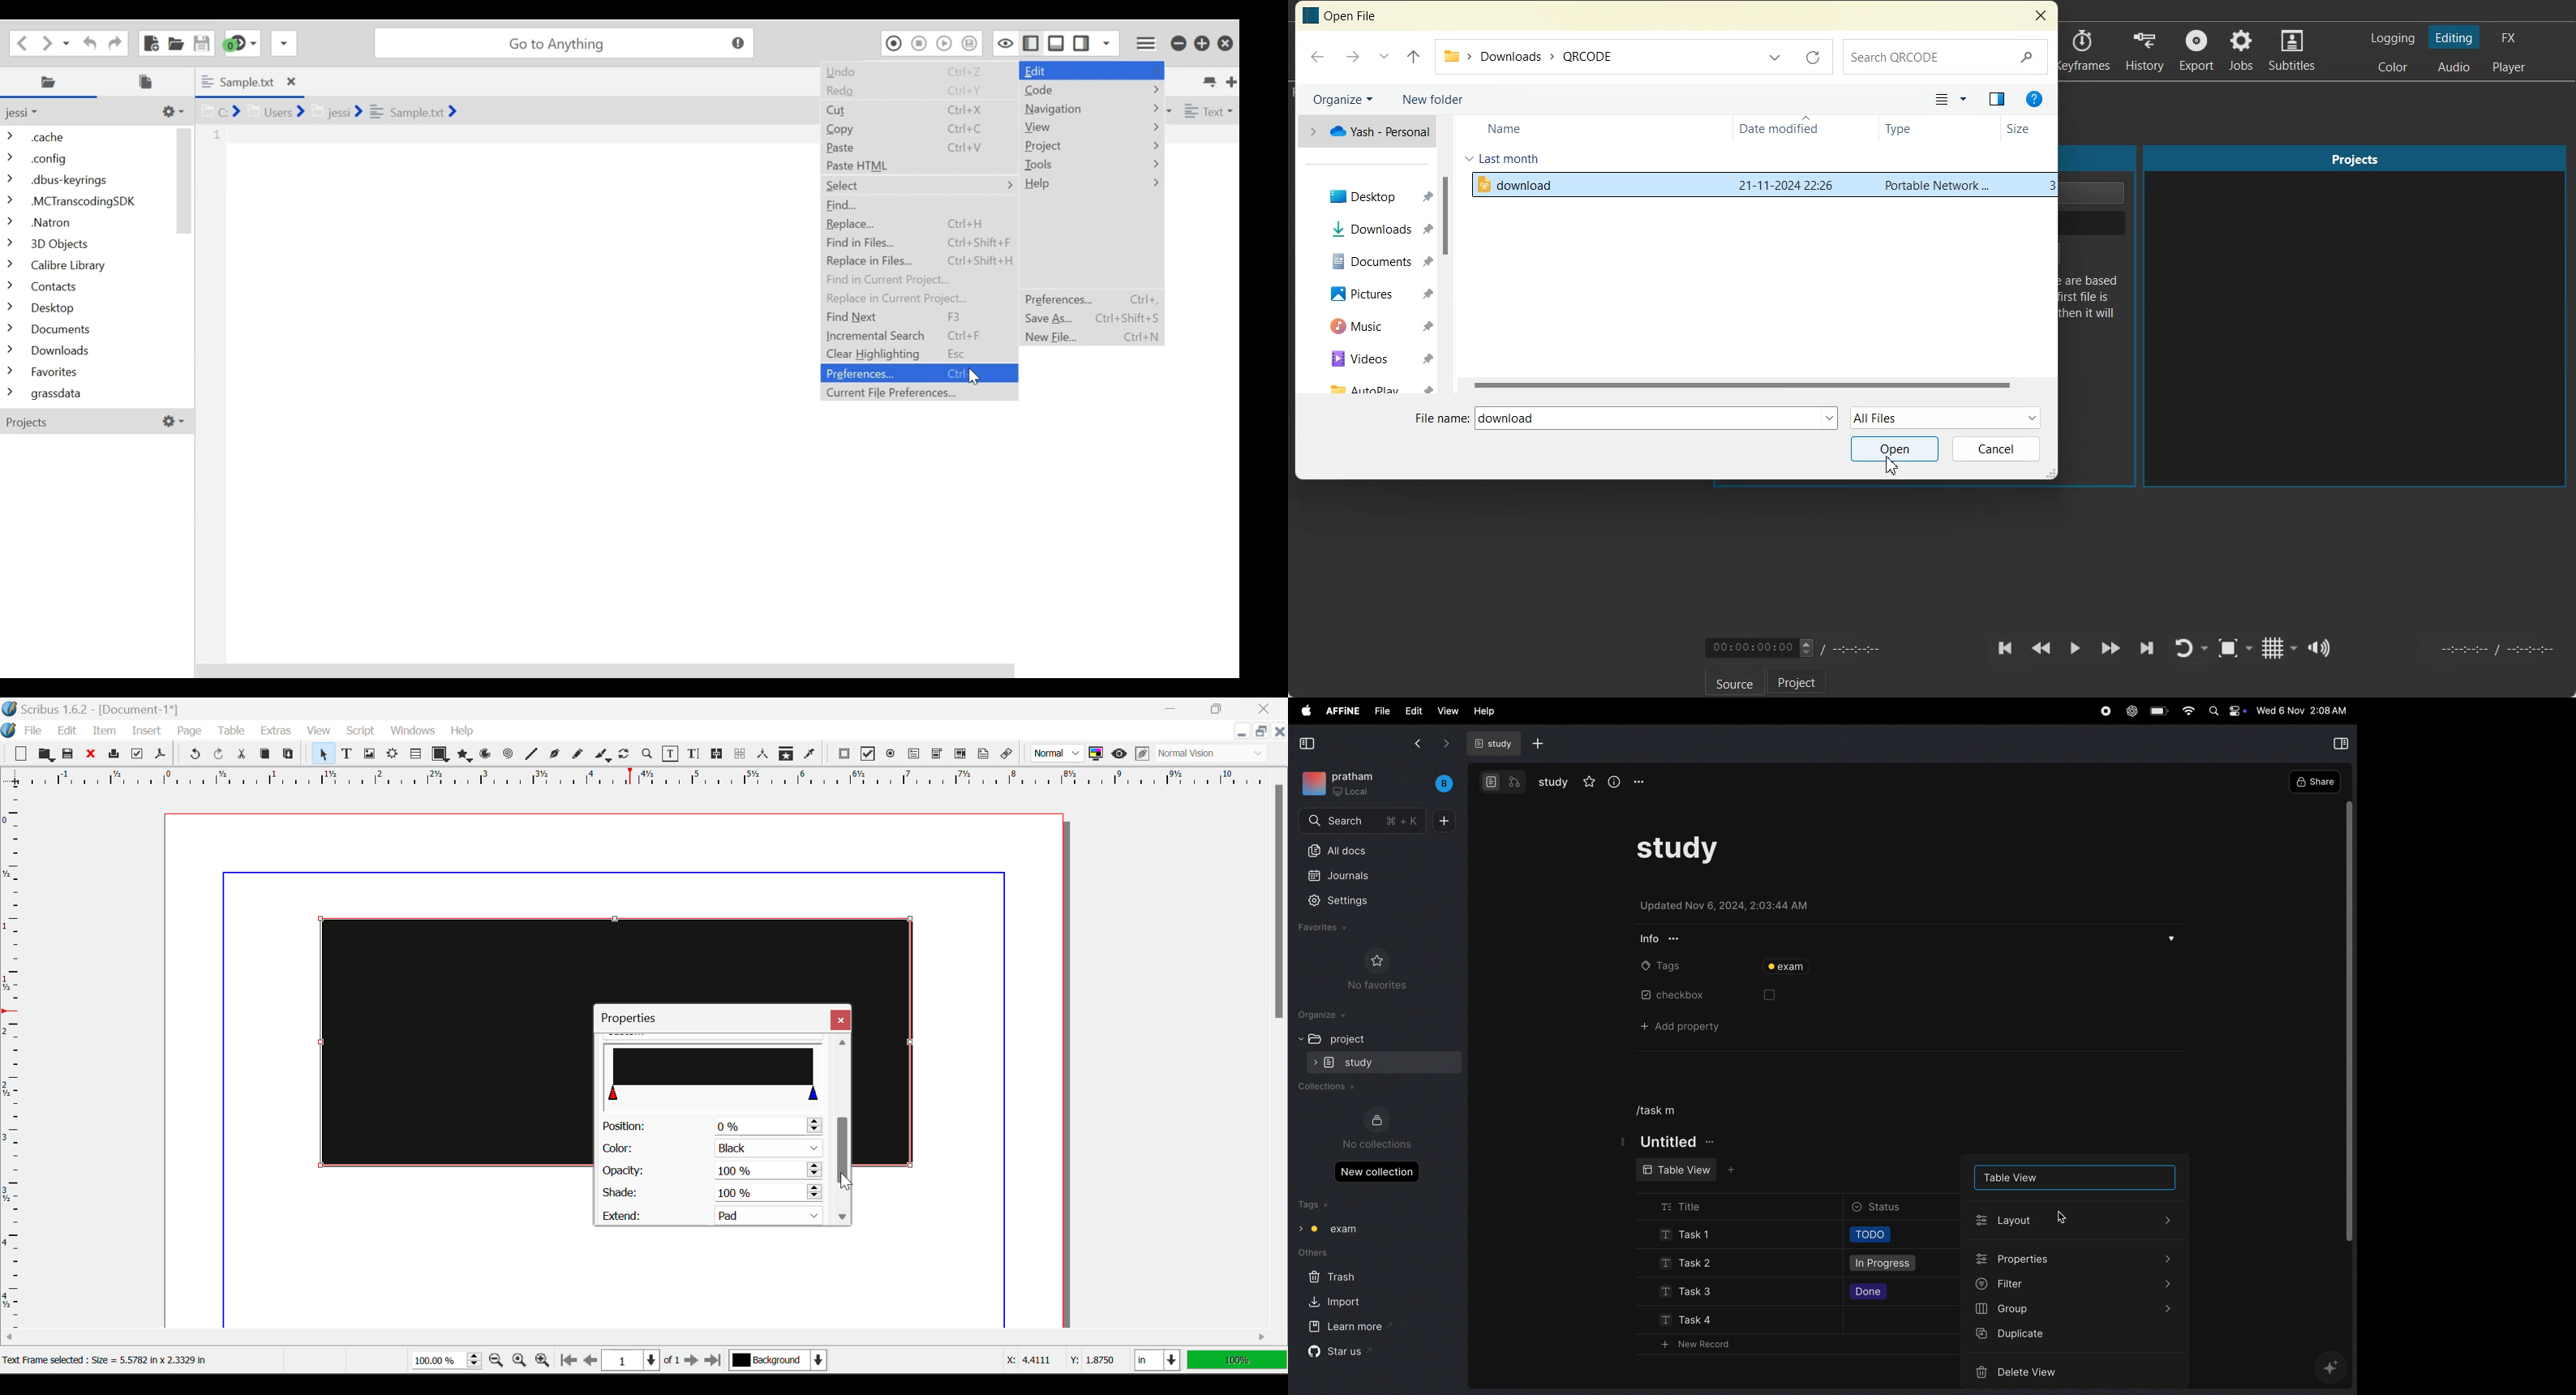  What do you see at coordinates (696, 754) in the screenshot?
I see `Edit Text with Story Editor` at bounding box center [696, 754].